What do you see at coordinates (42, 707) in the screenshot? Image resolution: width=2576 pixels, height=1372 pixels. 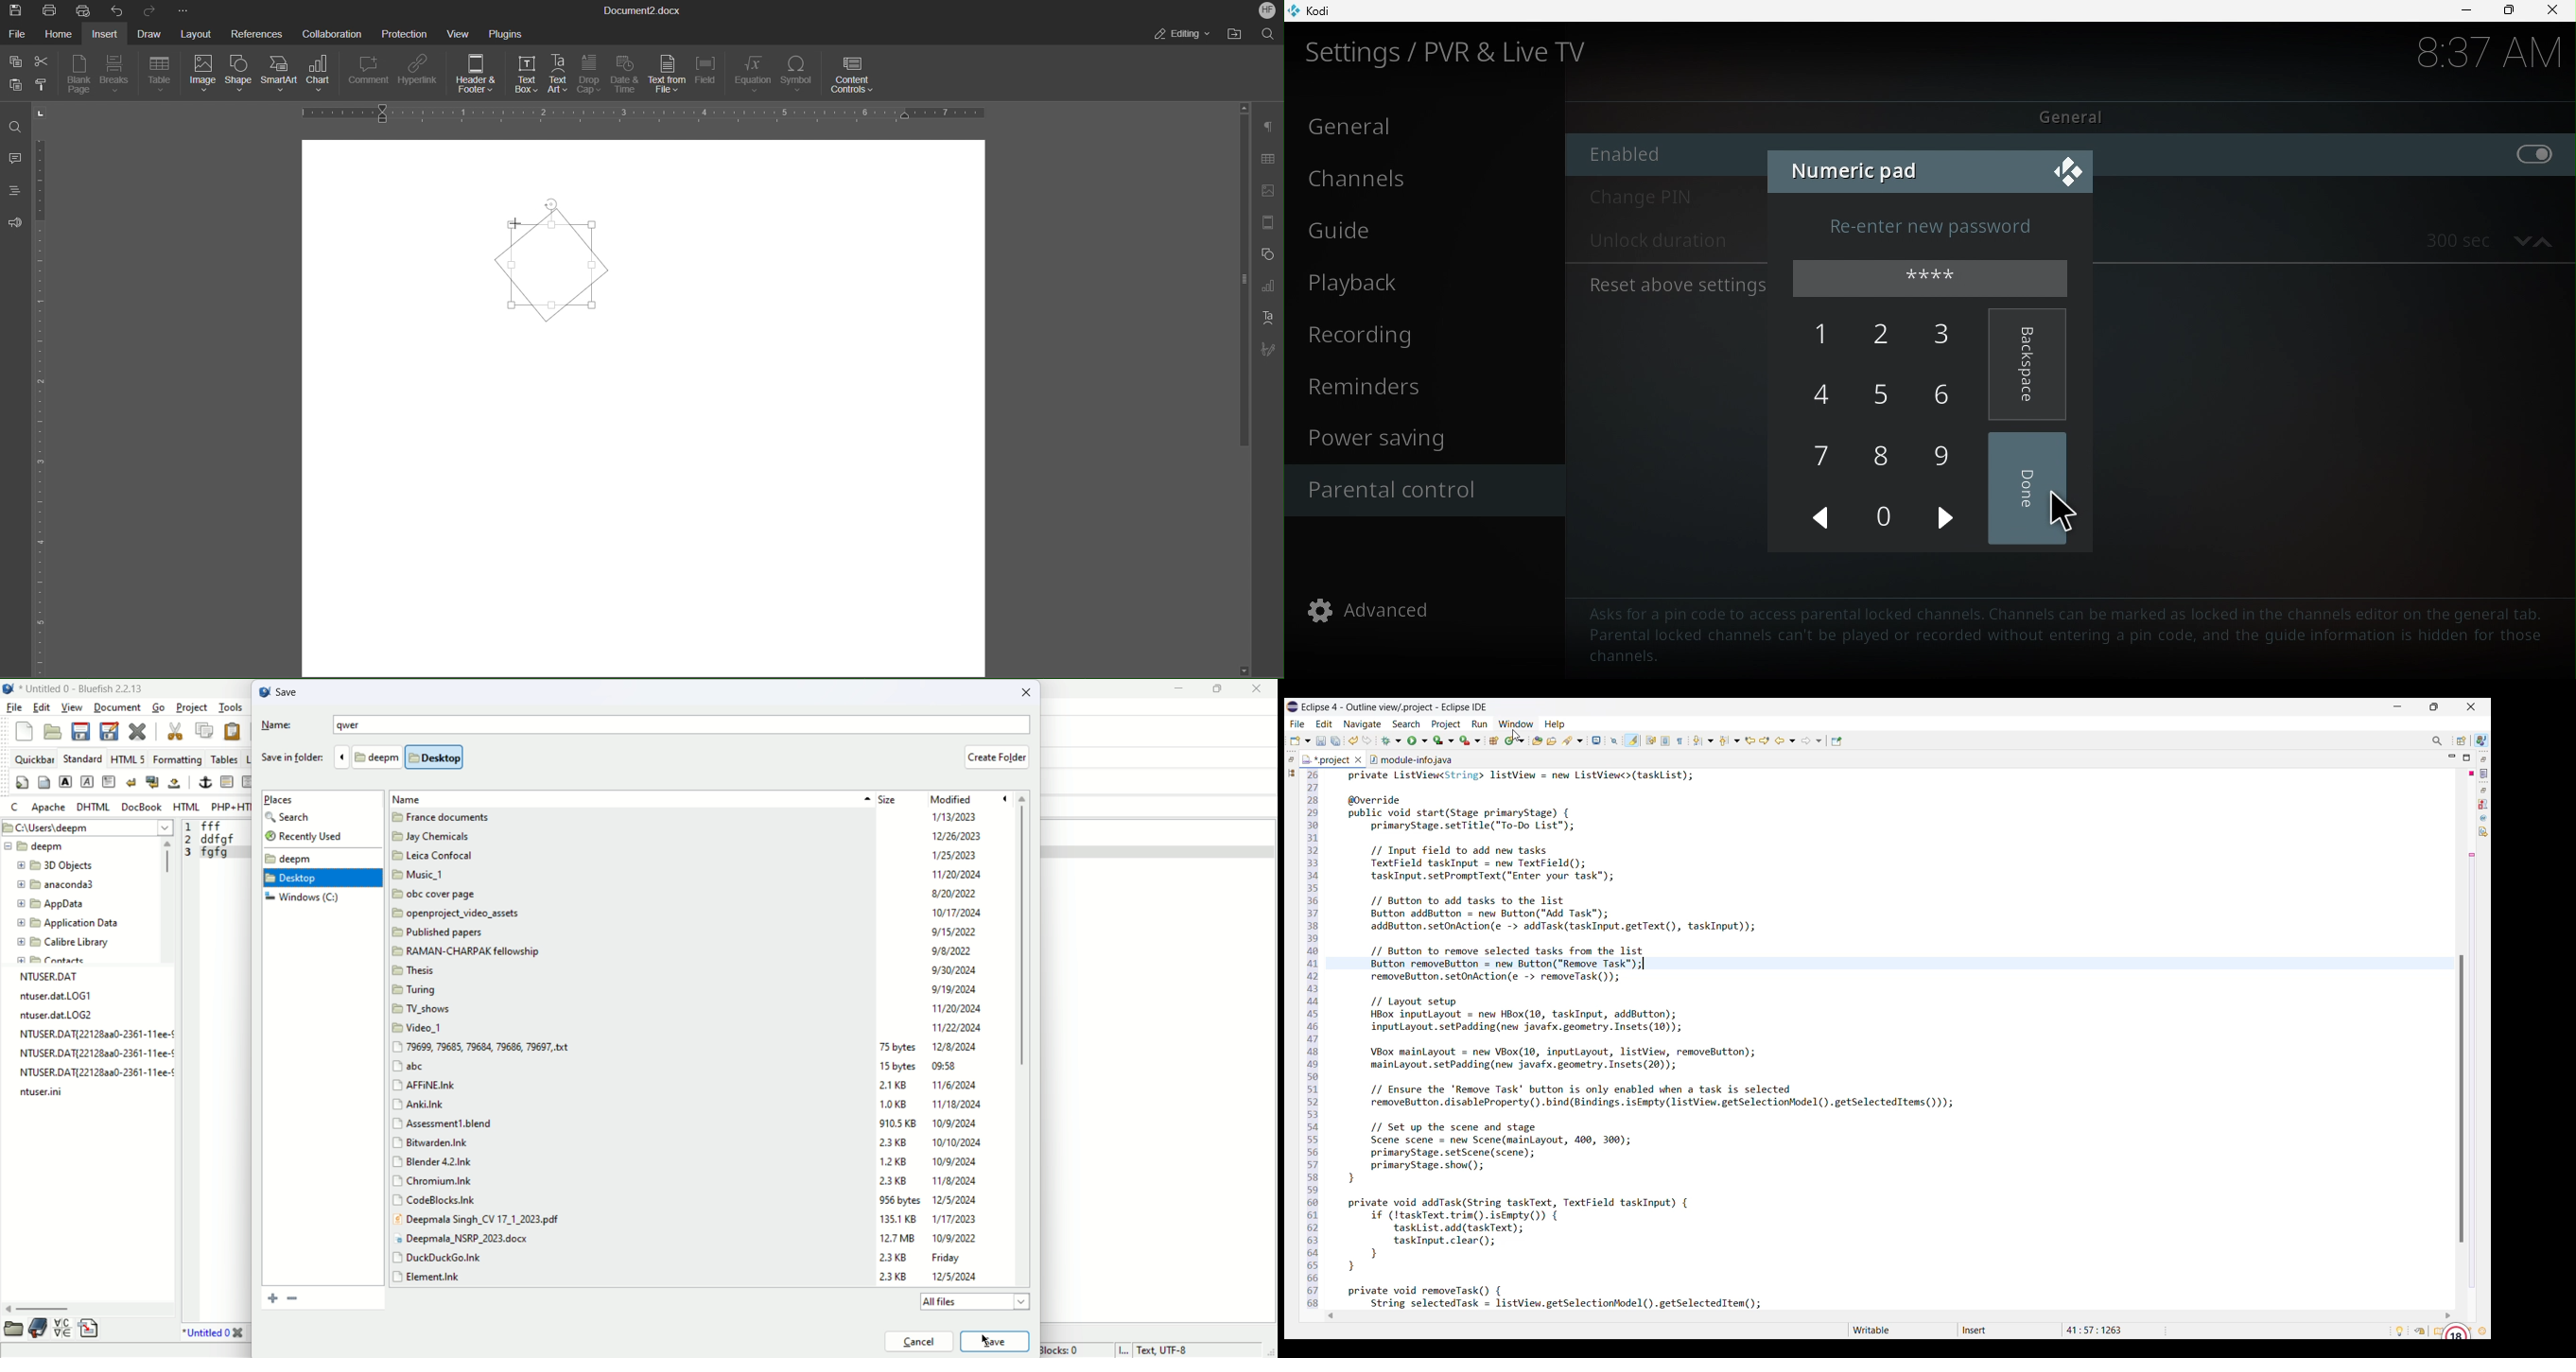 I see `edit` at bounding box center [42, 707].